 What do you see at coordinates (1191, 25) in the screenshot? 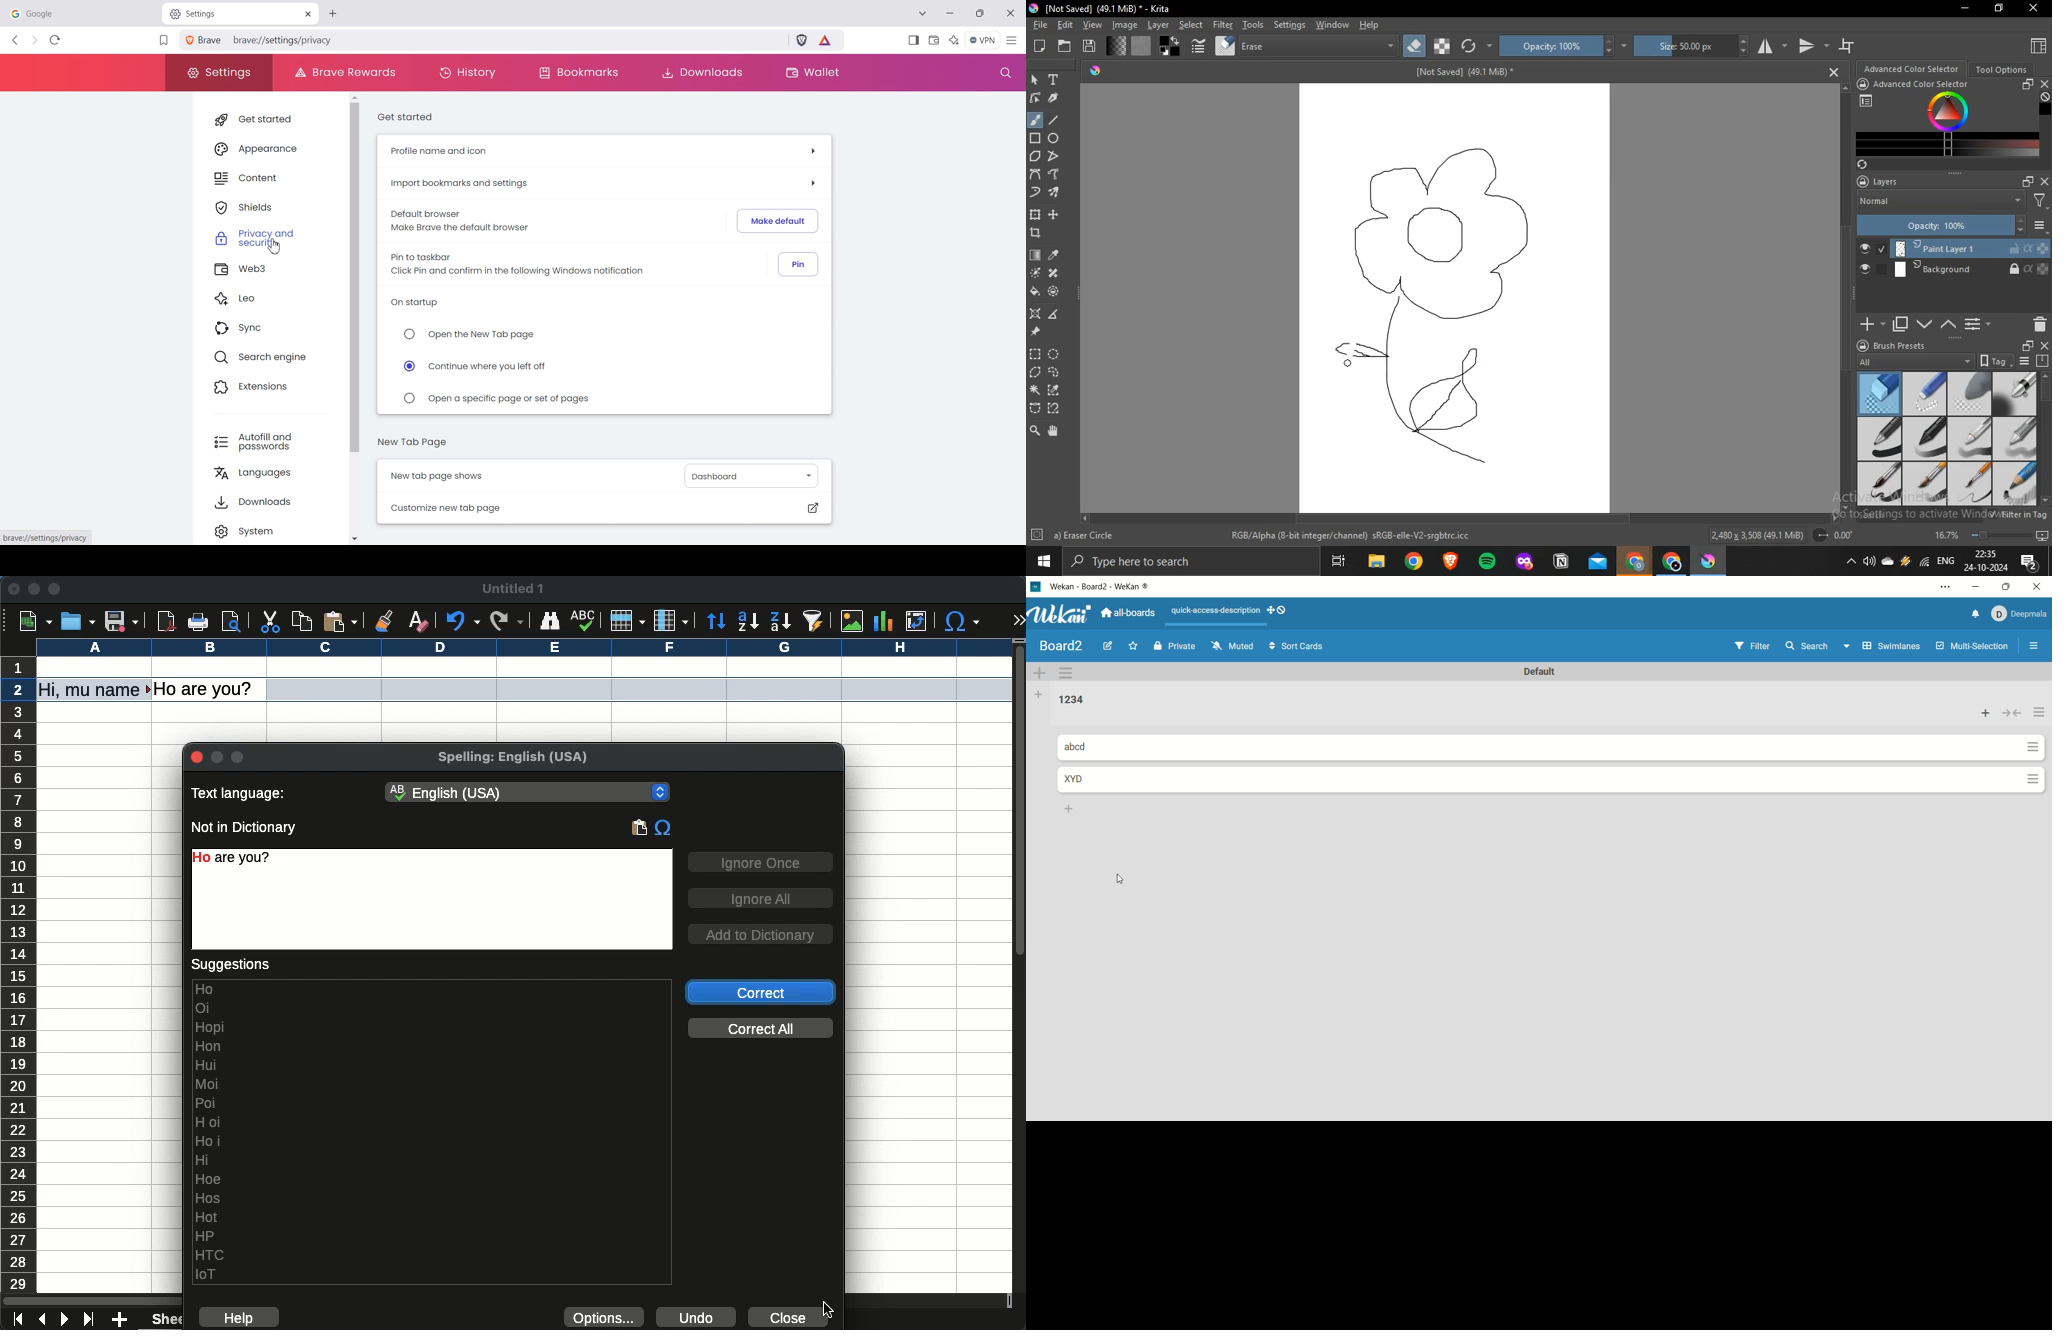
I see `select` at bounding box center [1191, 25].